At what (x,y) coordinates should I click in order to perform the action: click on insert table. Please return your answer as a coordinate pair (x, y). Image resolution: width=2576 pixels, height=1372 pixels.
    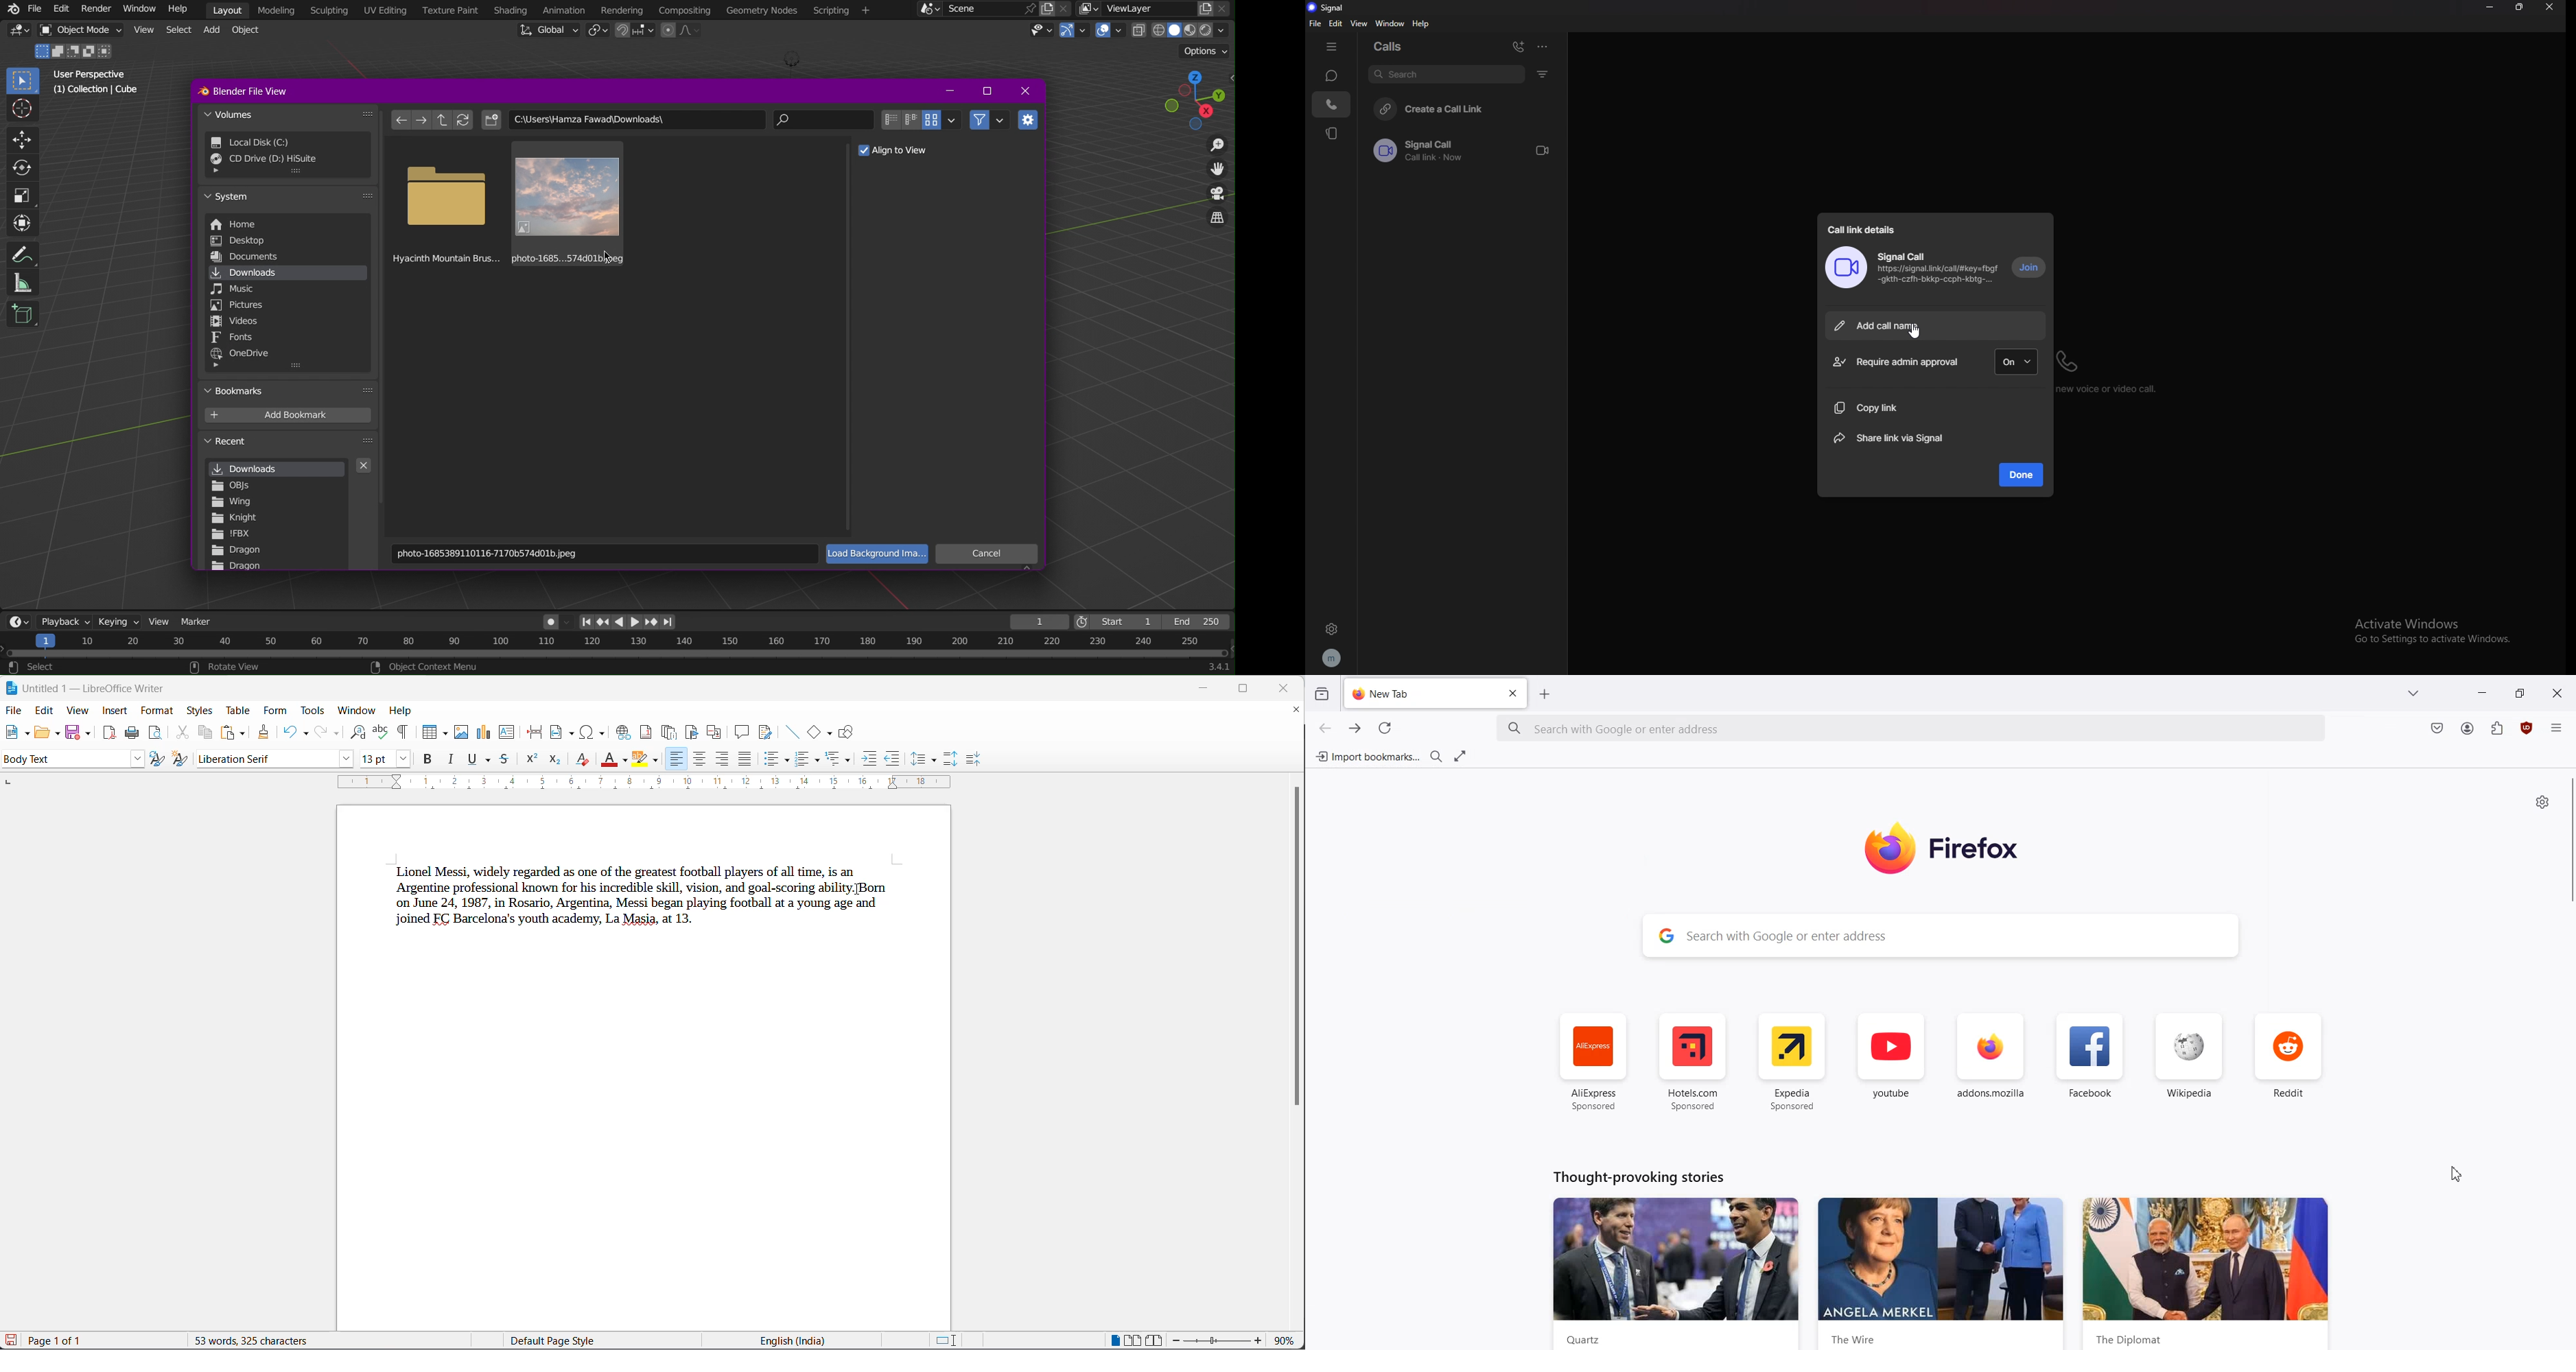
    Looking at the image, I should click on (430, 732).